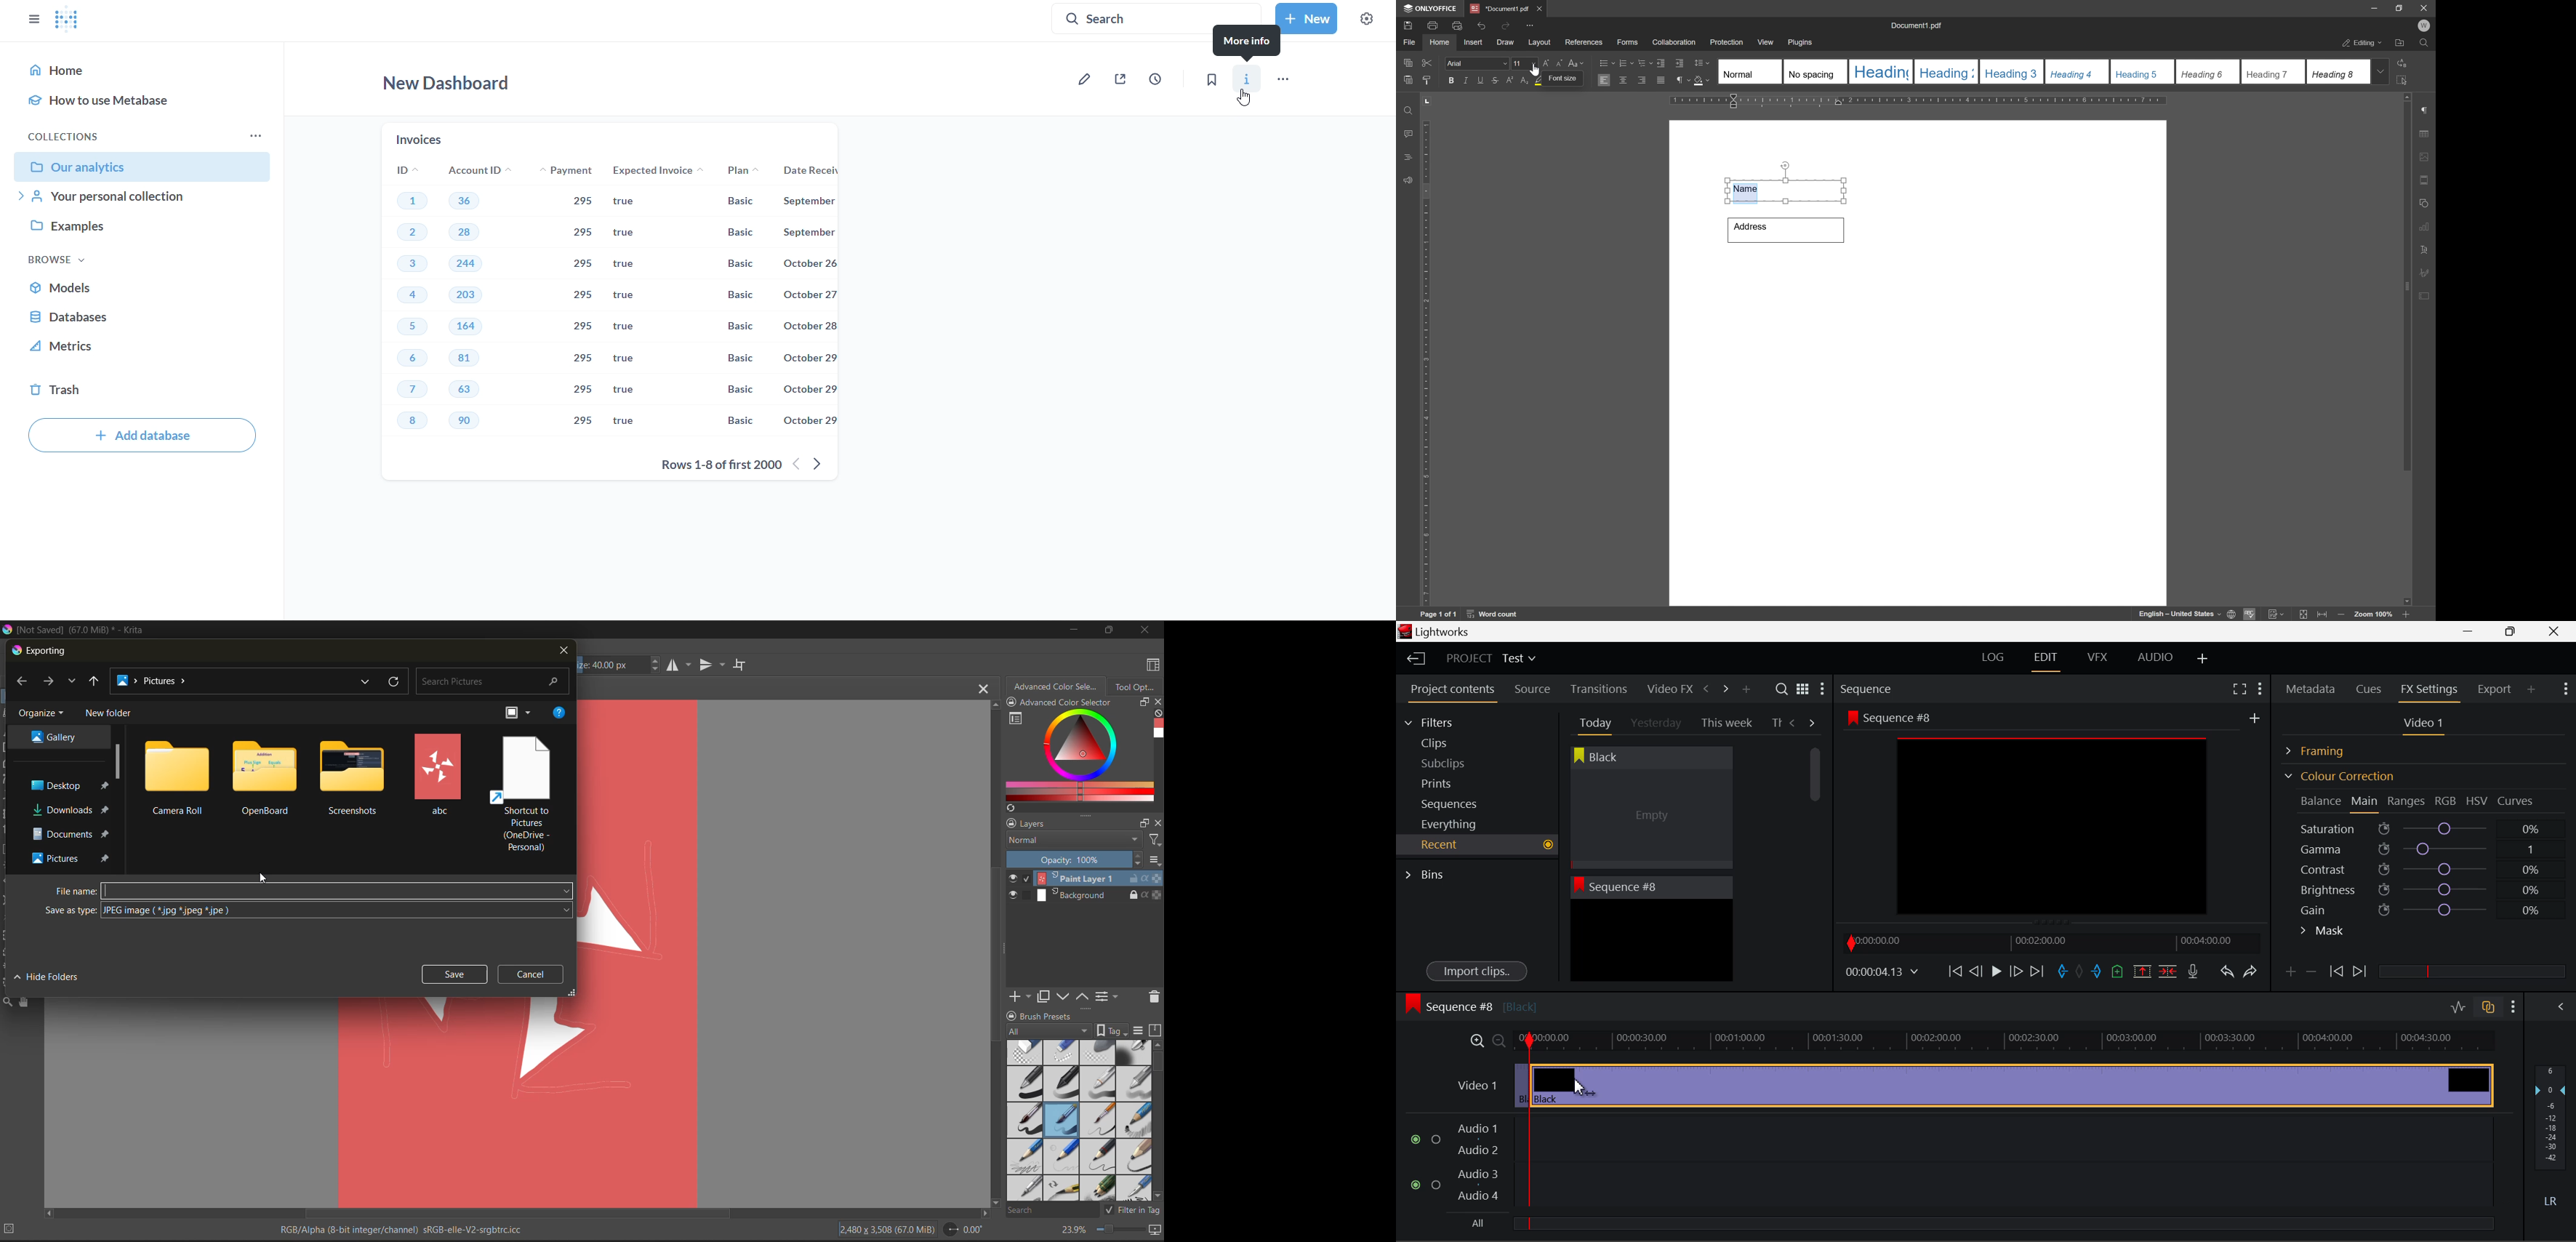 The width and height of the screenshot is (2576, 1260). I want to click on copy, so click(1407, 61).